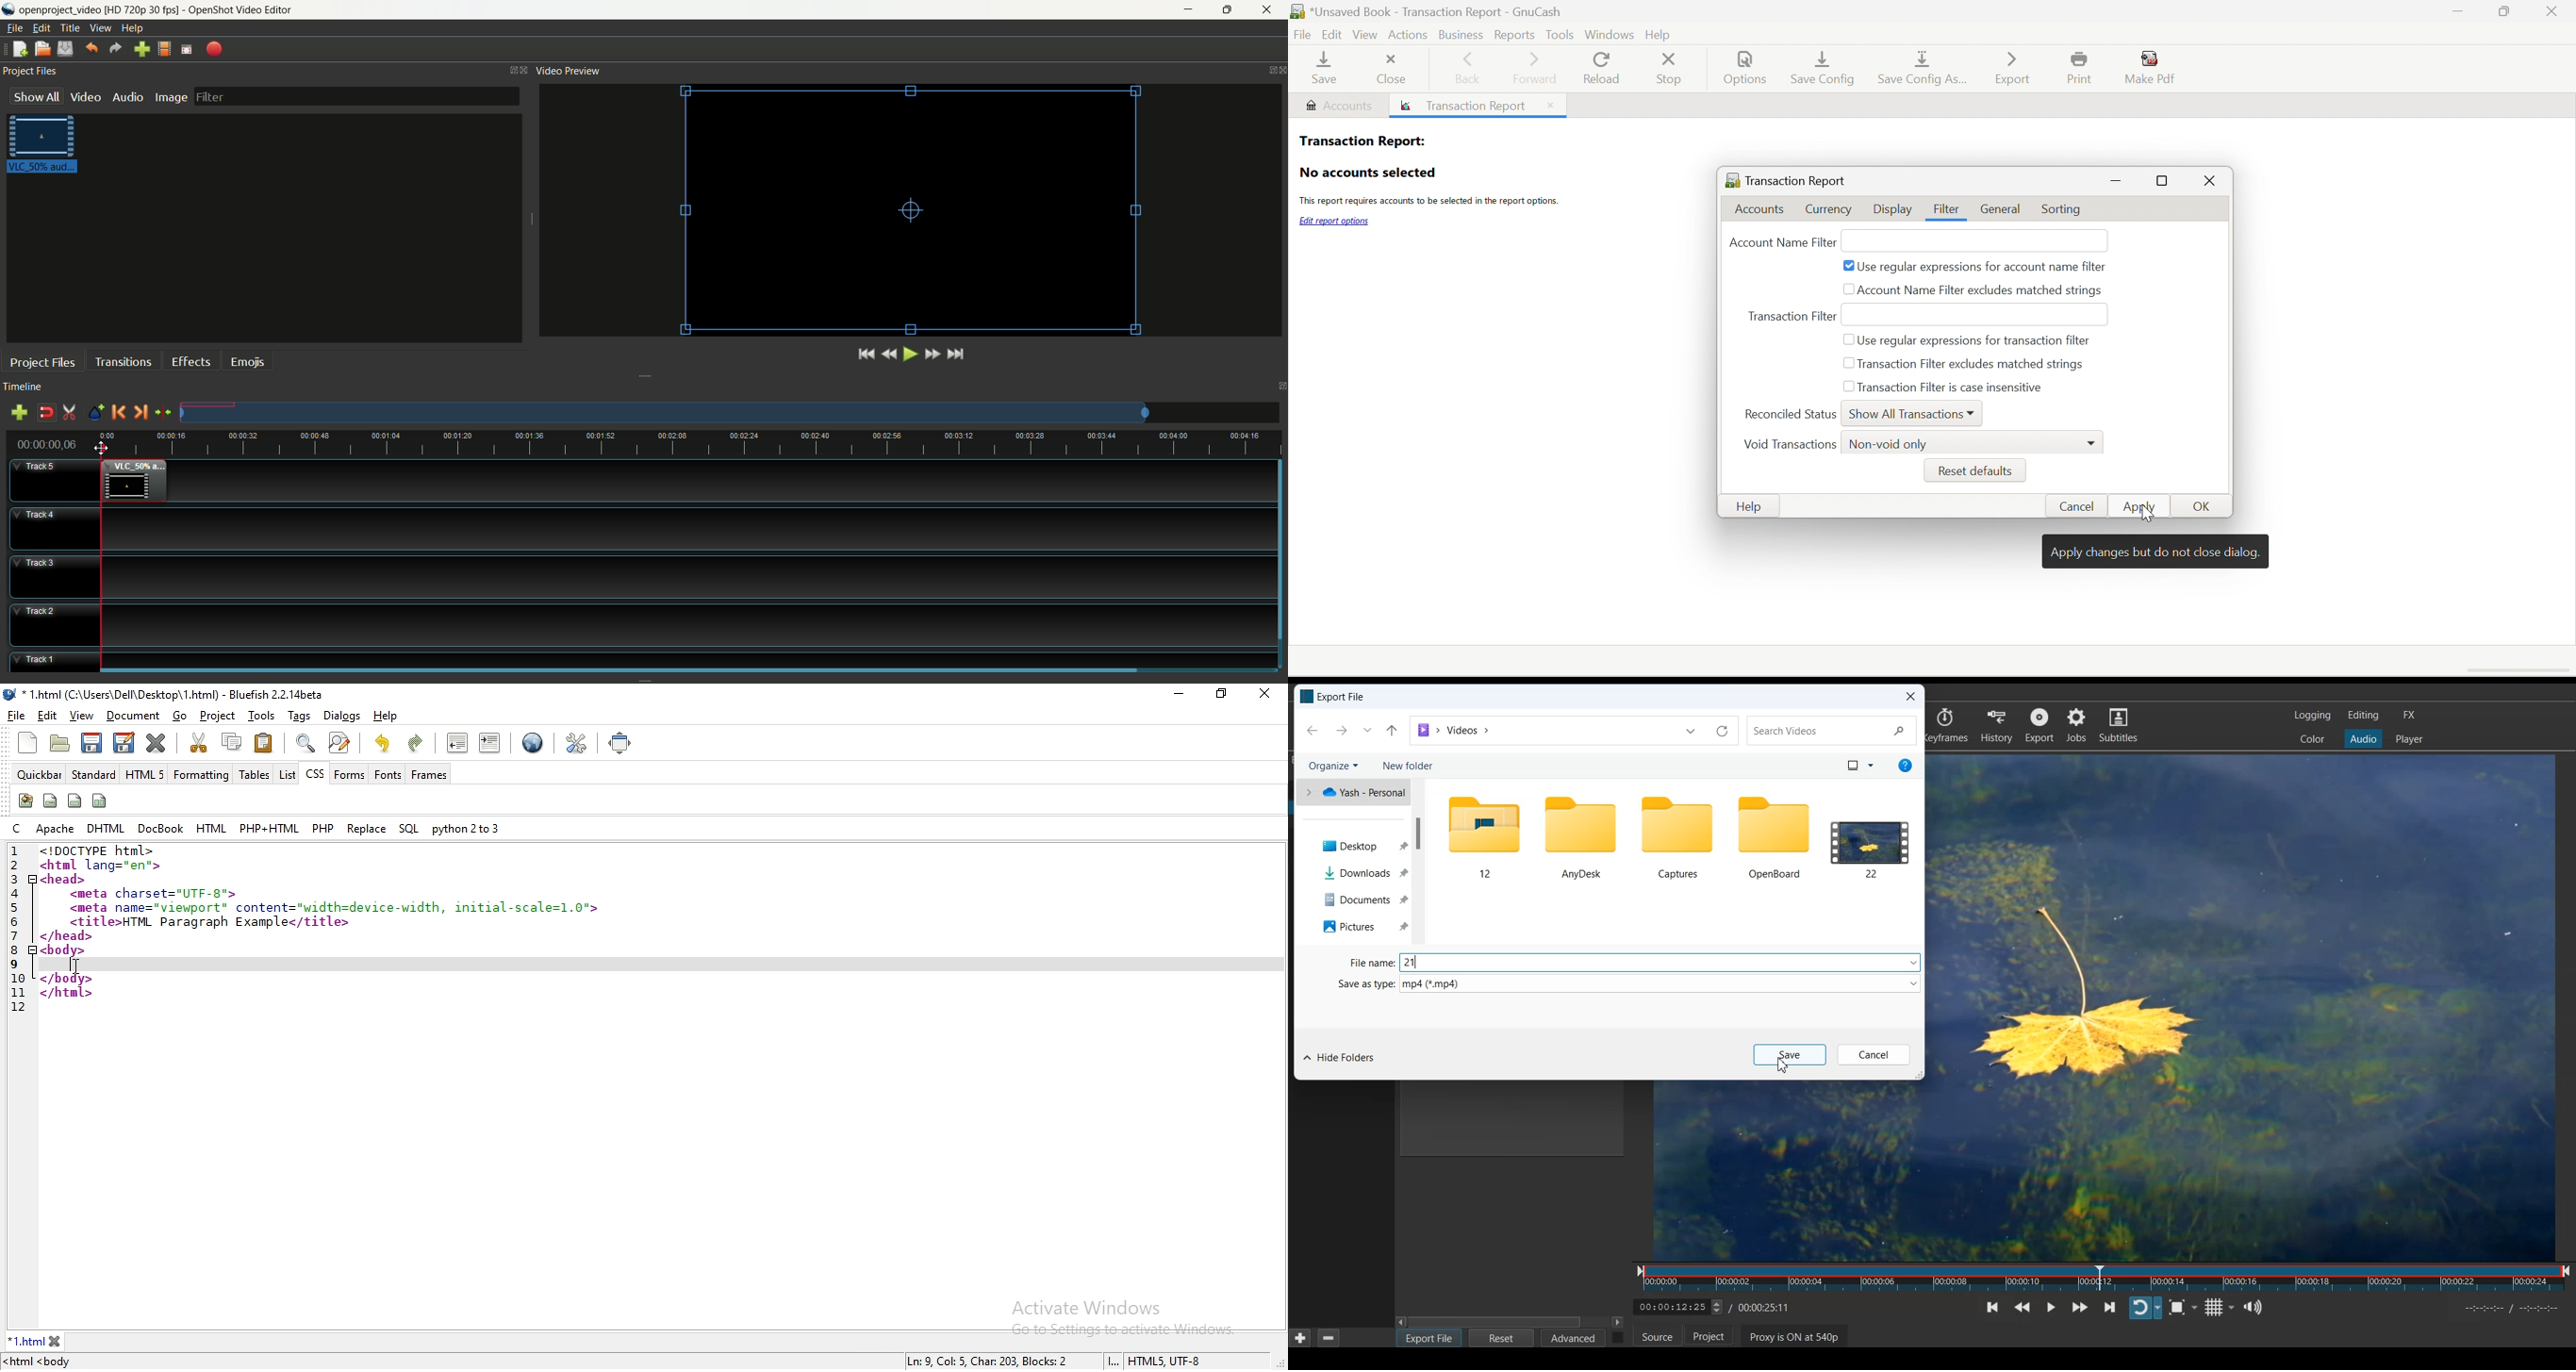 The width and height of the screenshot is (2576, 1372). What do you see at coordinates (2083, 68) in the screenshot?
I see `Print` at bounding box center [2083, 68].